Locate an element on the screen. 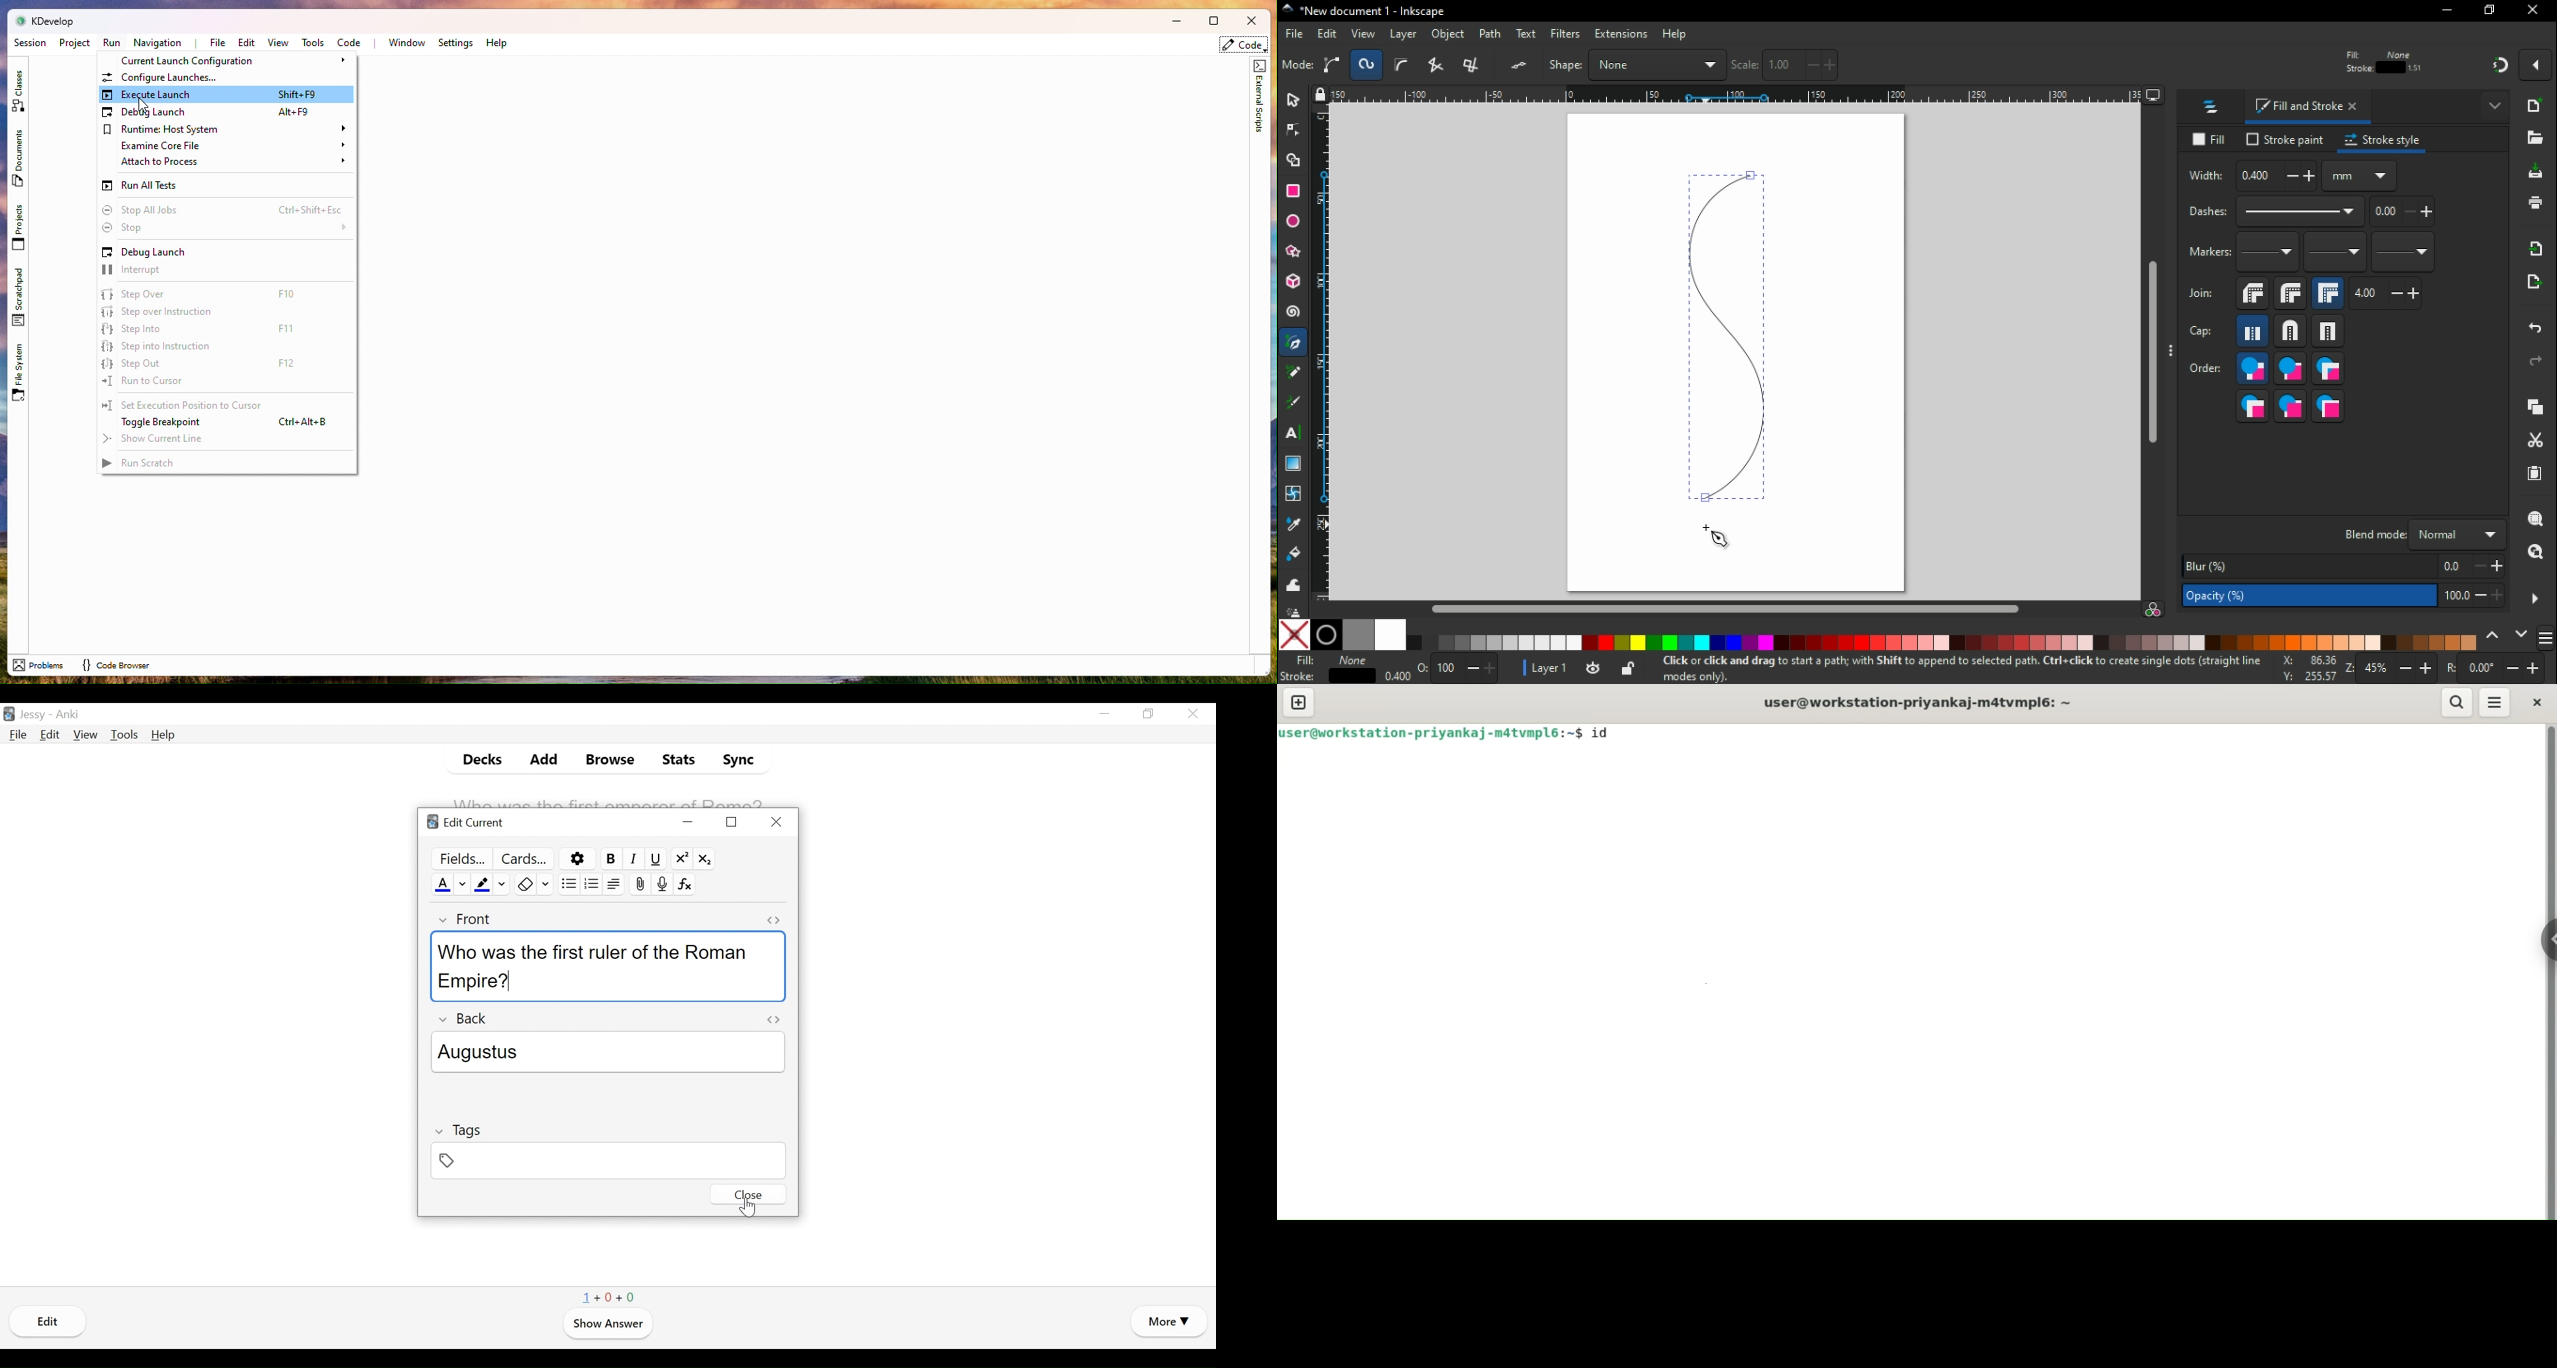 Image resolution: width=2576 pixels, height=1372 pixels. calligraphy tool is located at coordinates (1293, 404).